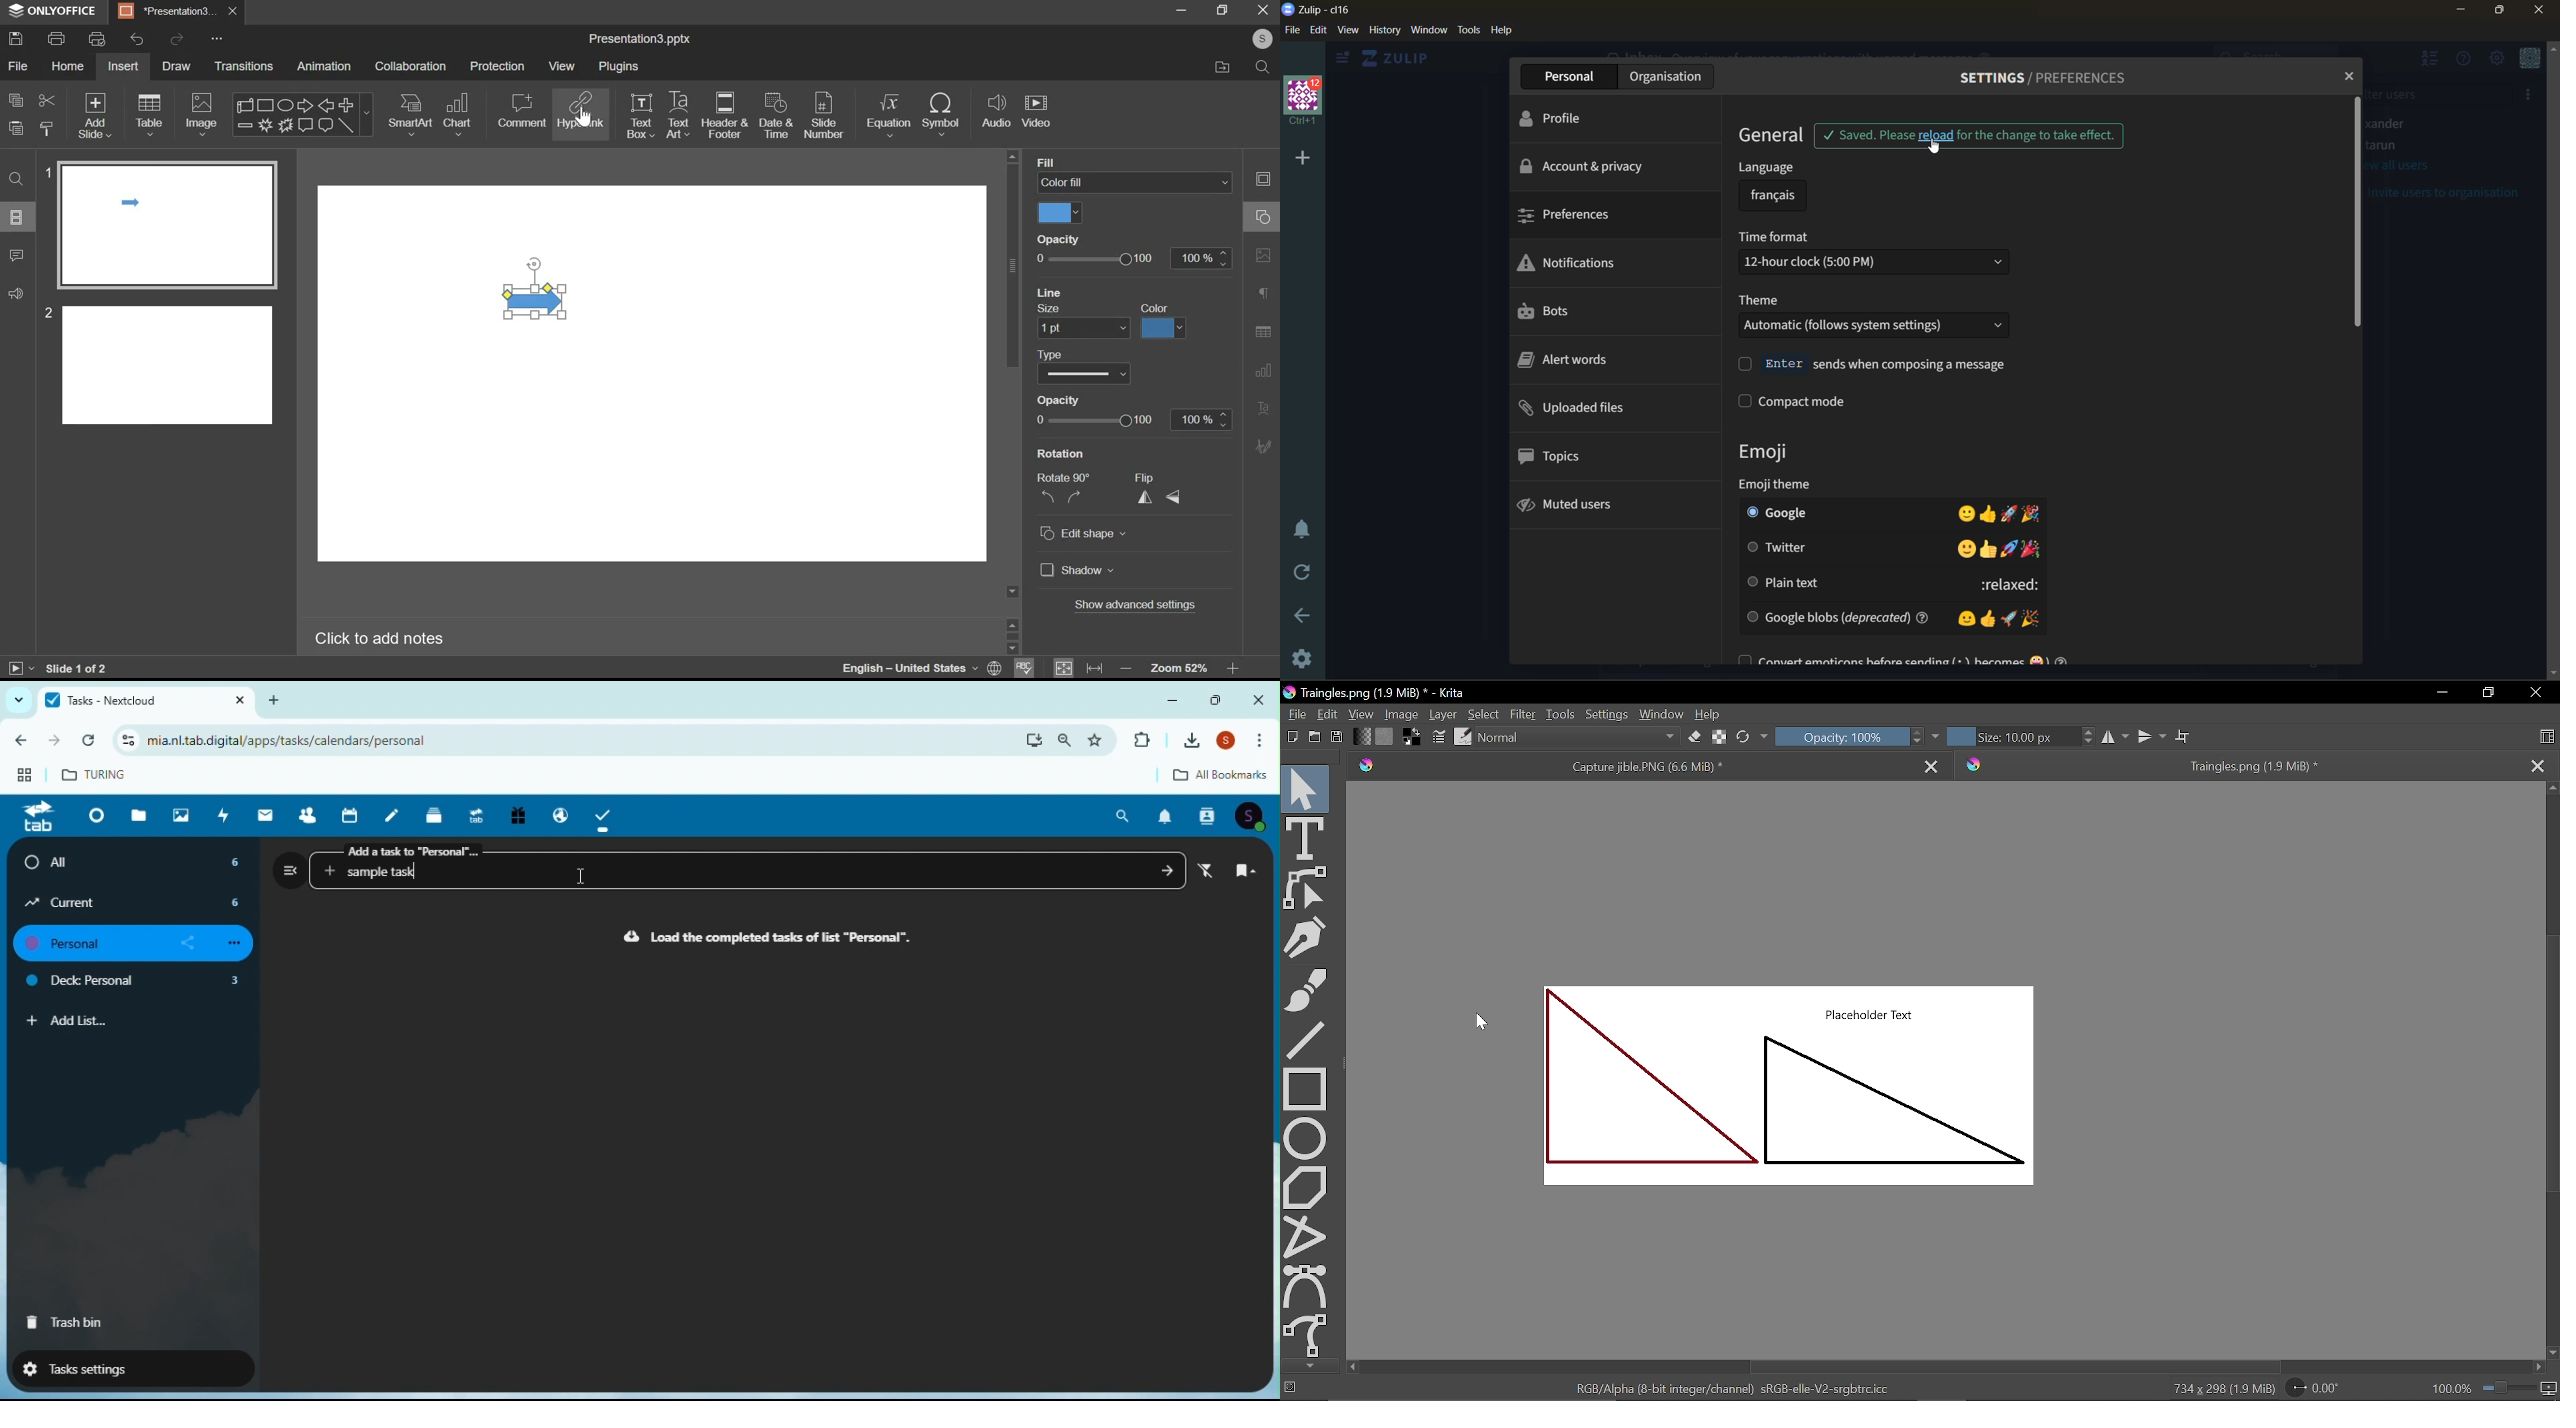  What do you see at coordinates (2459, 10) in the screenshot?
I see `minimize` at bounding box center [2459, 10].